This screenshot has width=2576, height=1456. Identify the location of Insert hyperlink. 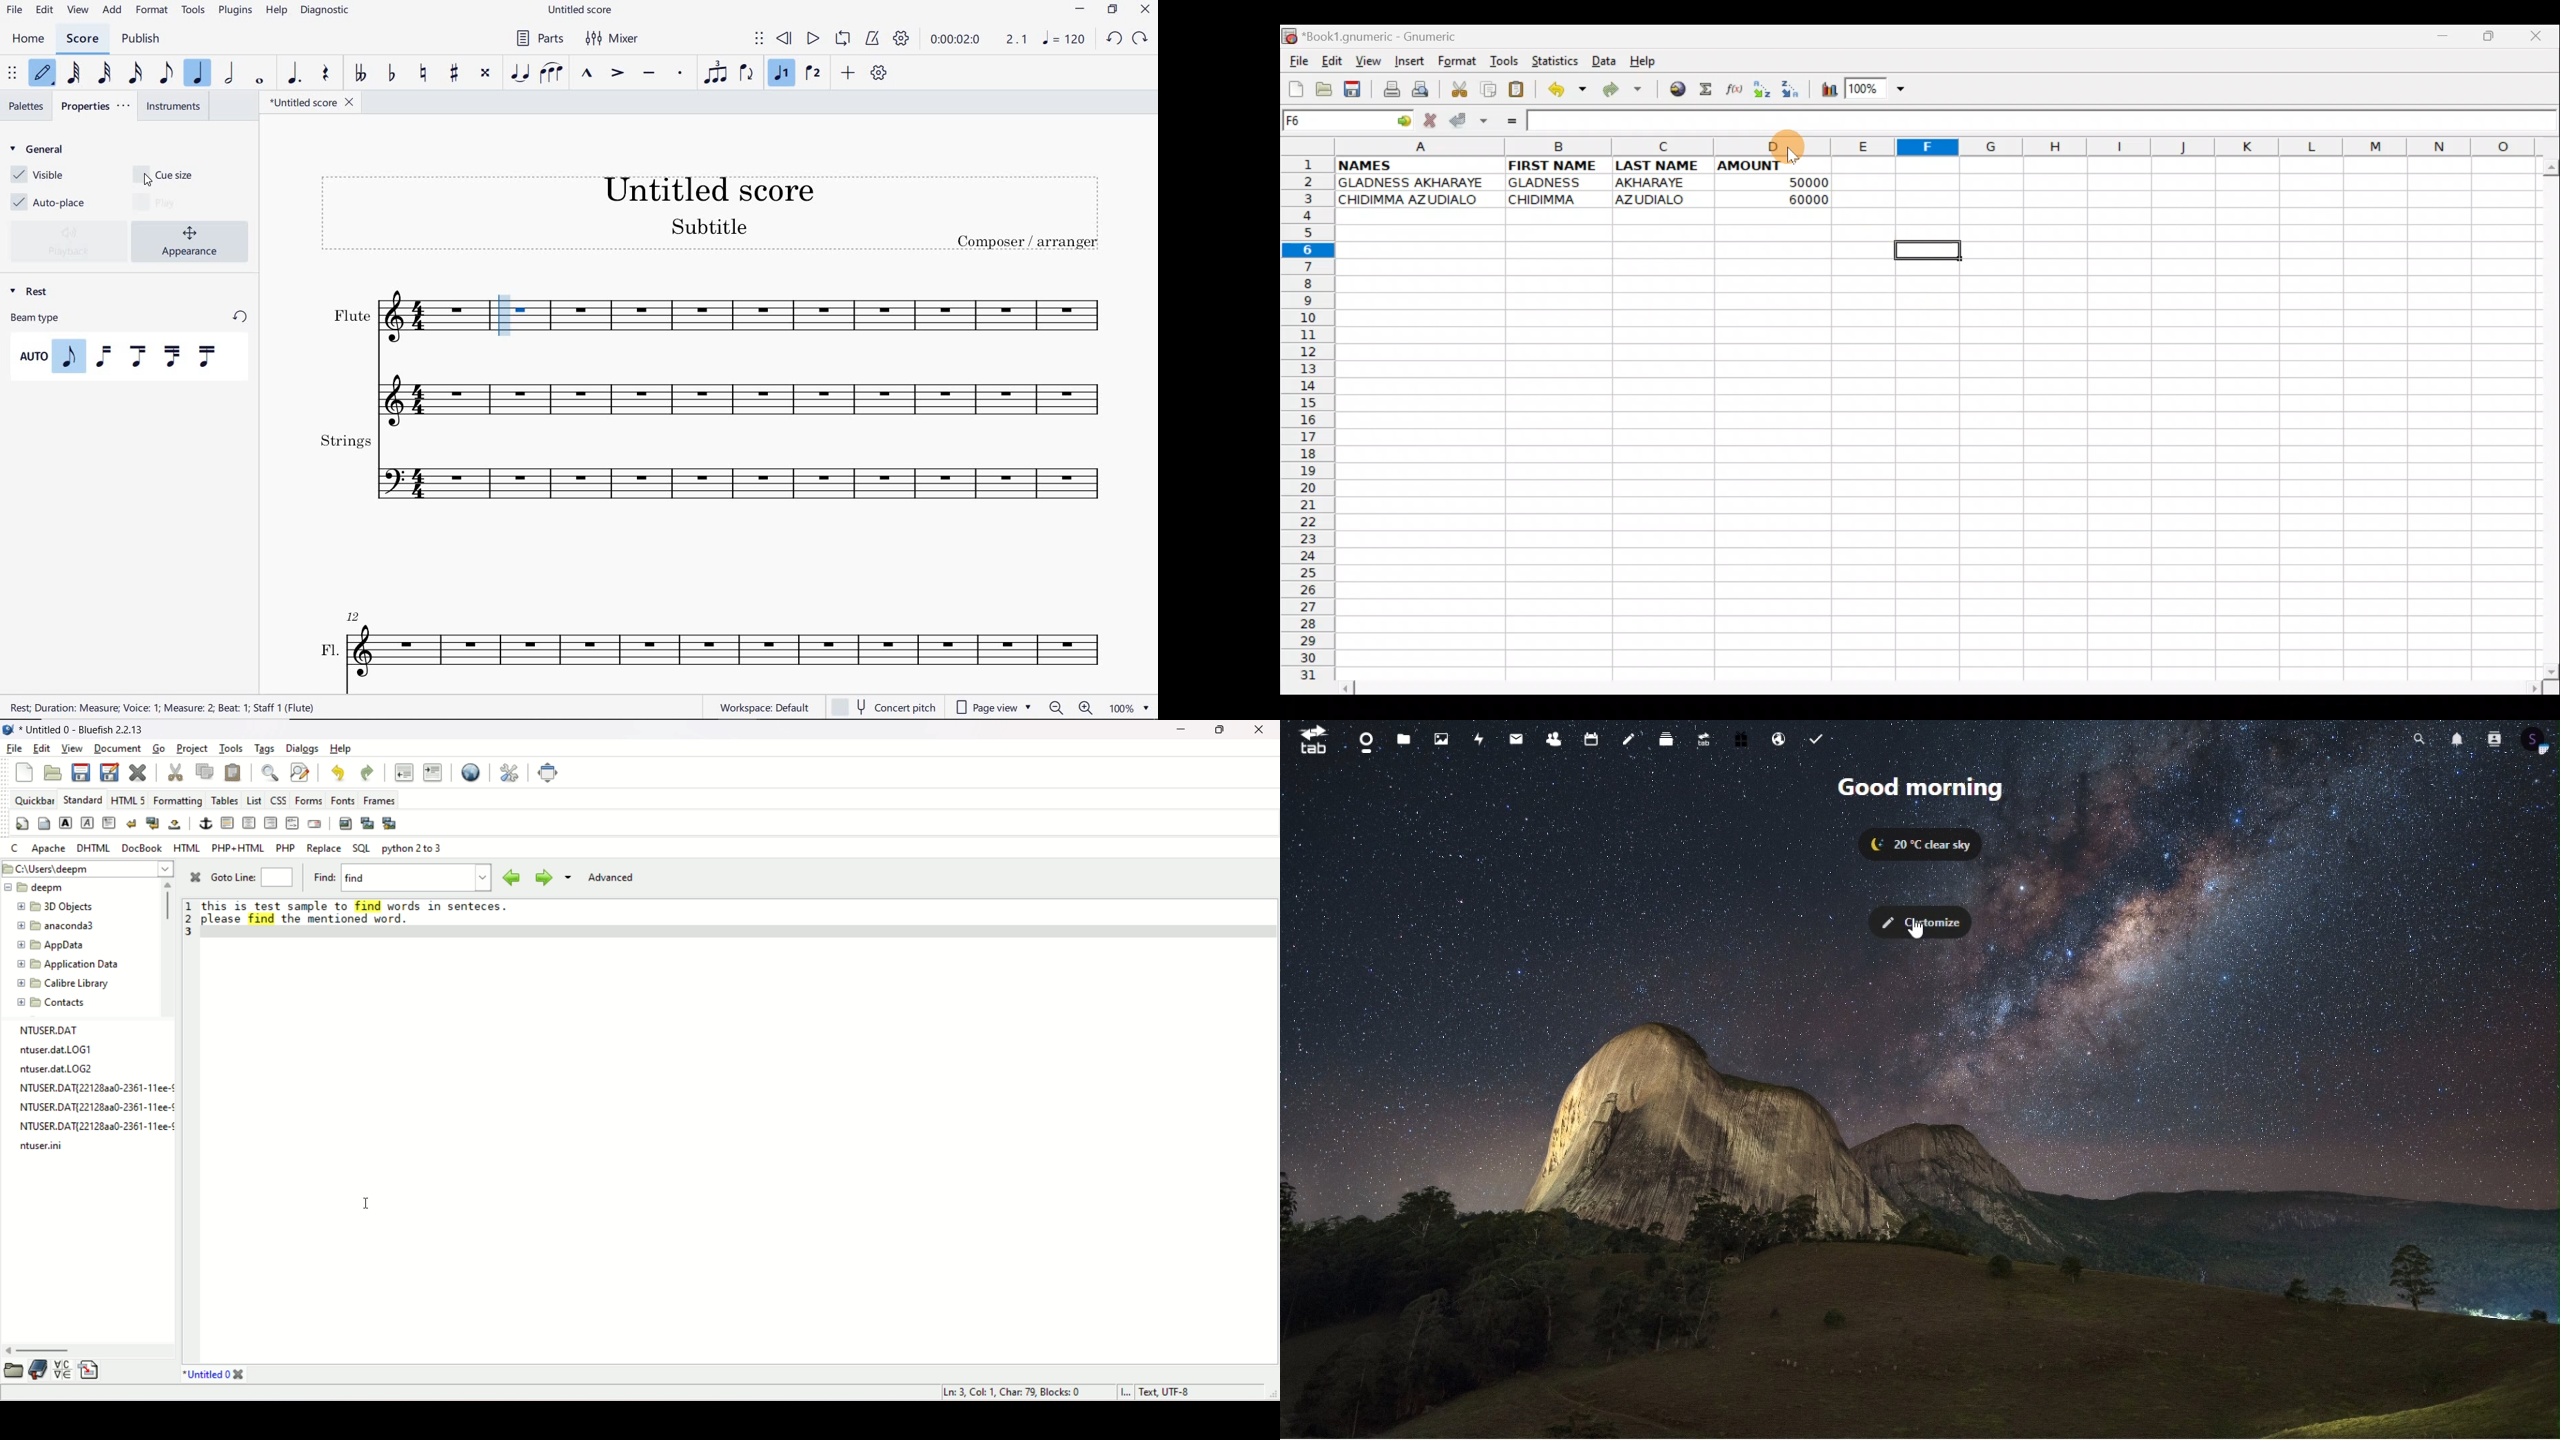
(1673, 90).